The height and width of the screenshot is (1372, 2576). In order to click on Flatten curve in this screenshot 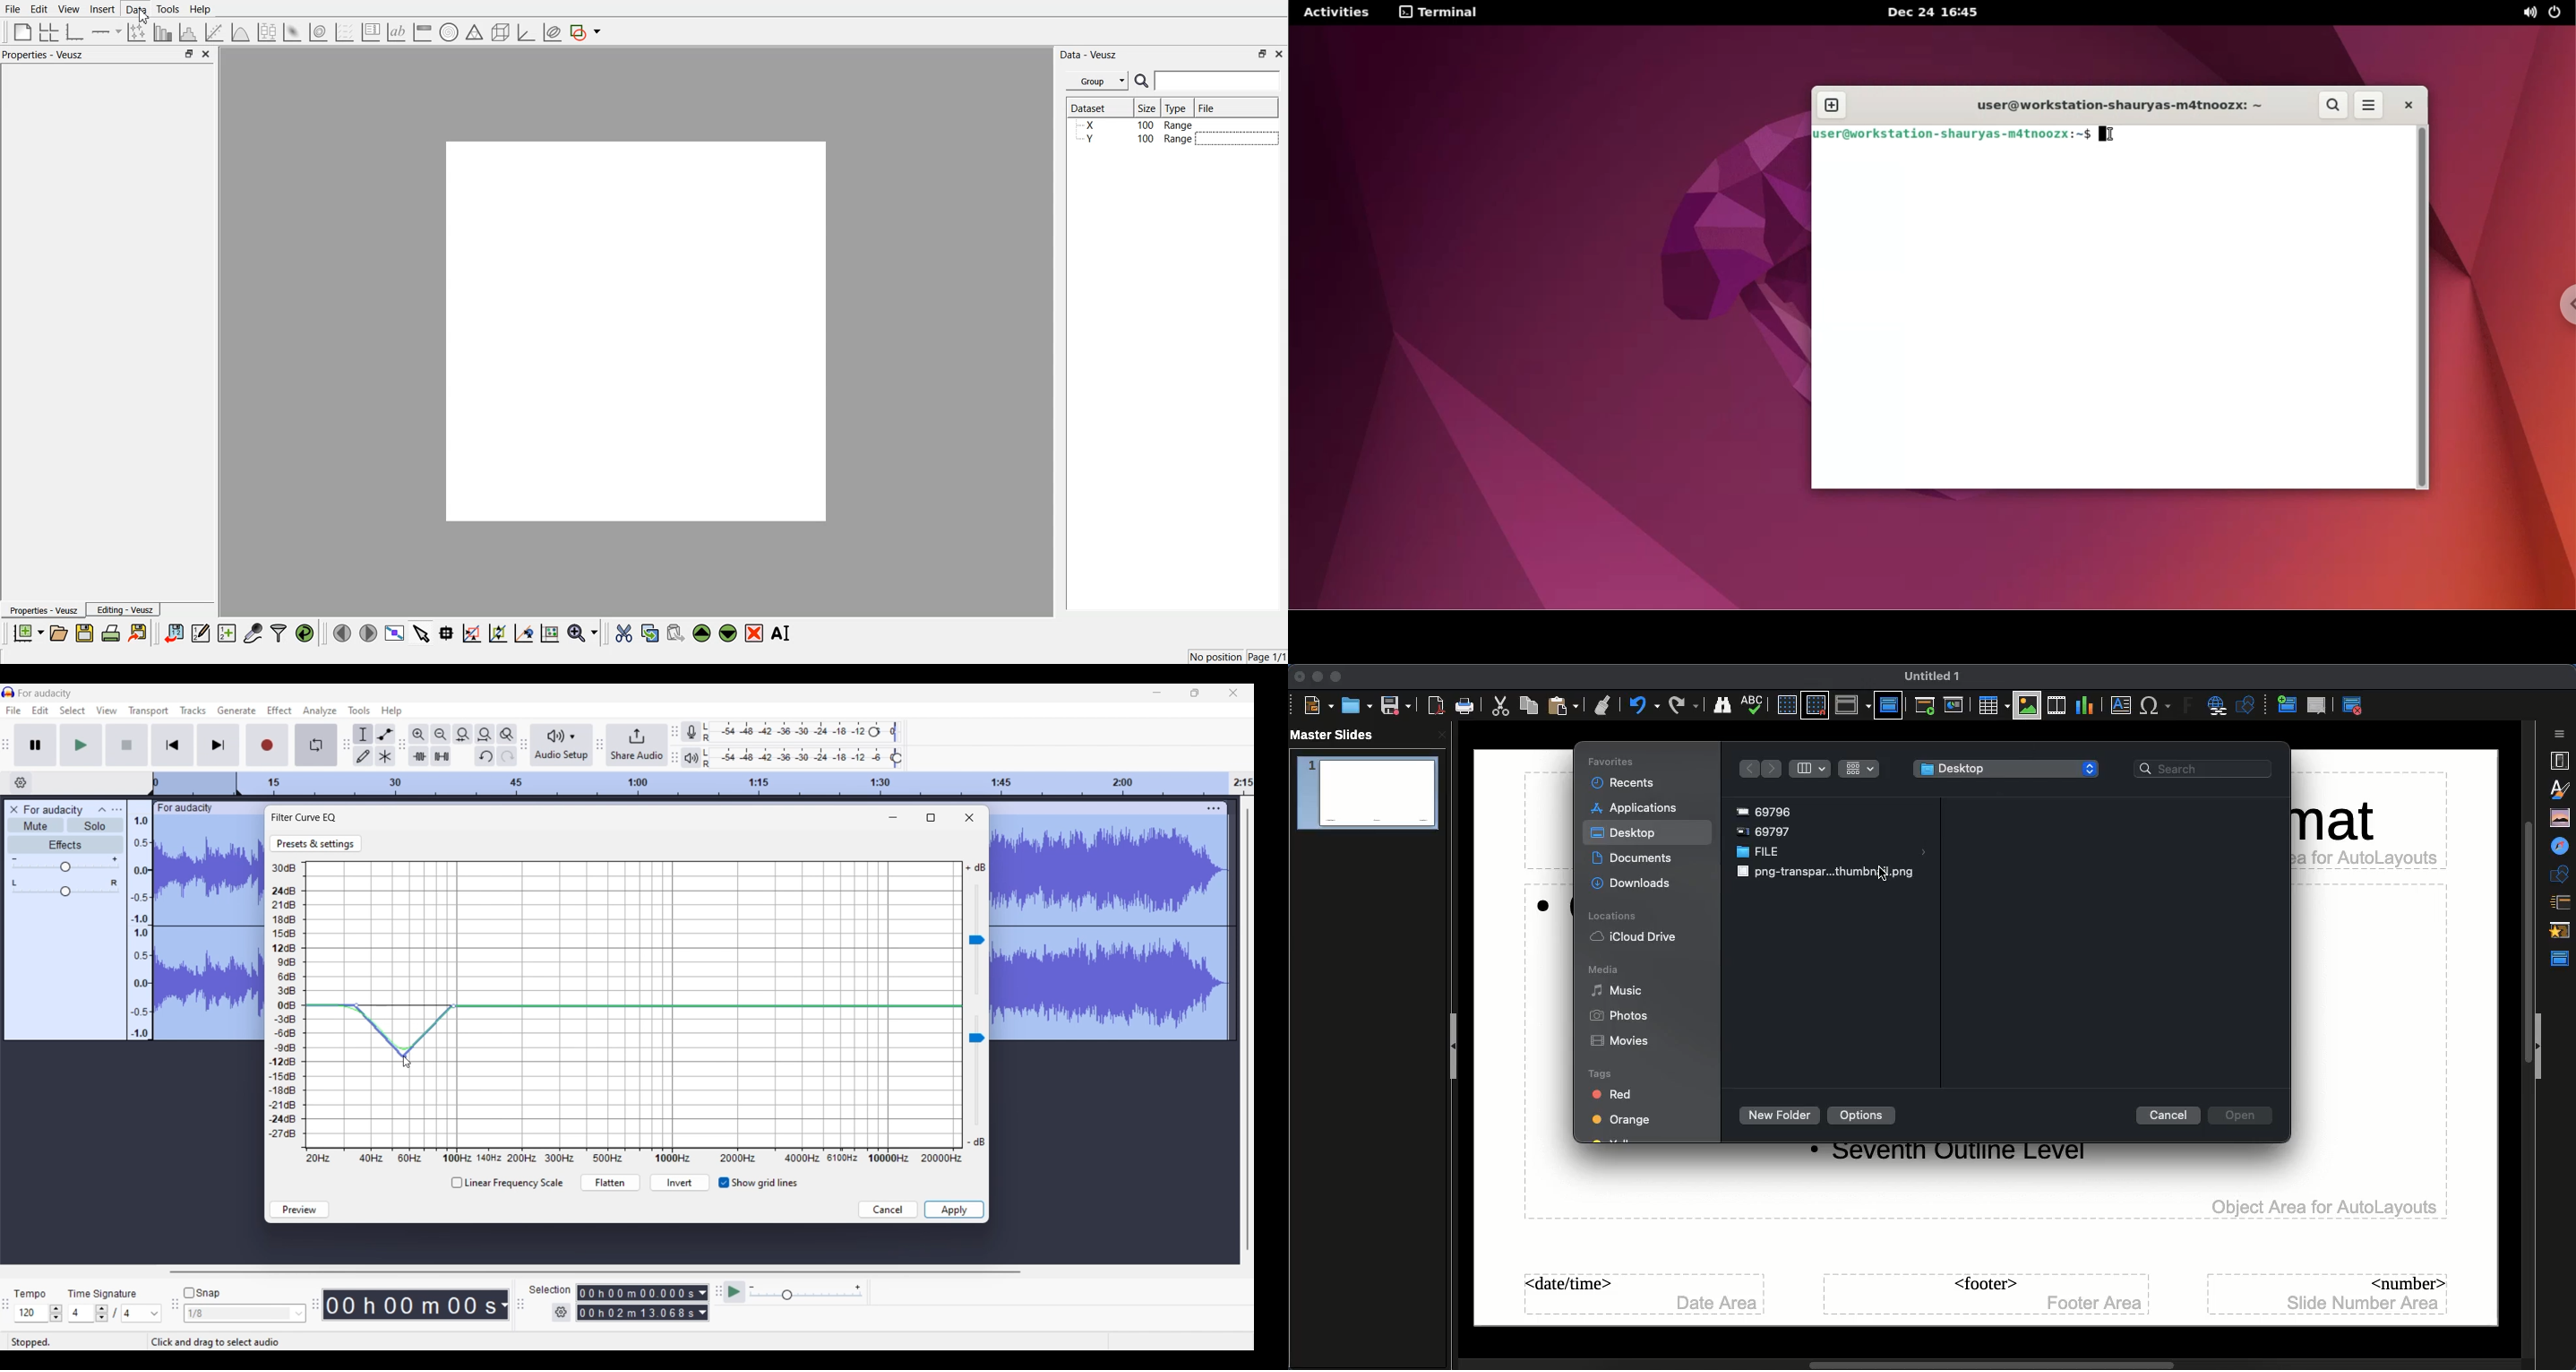, I will do `click(610, 1183)`.